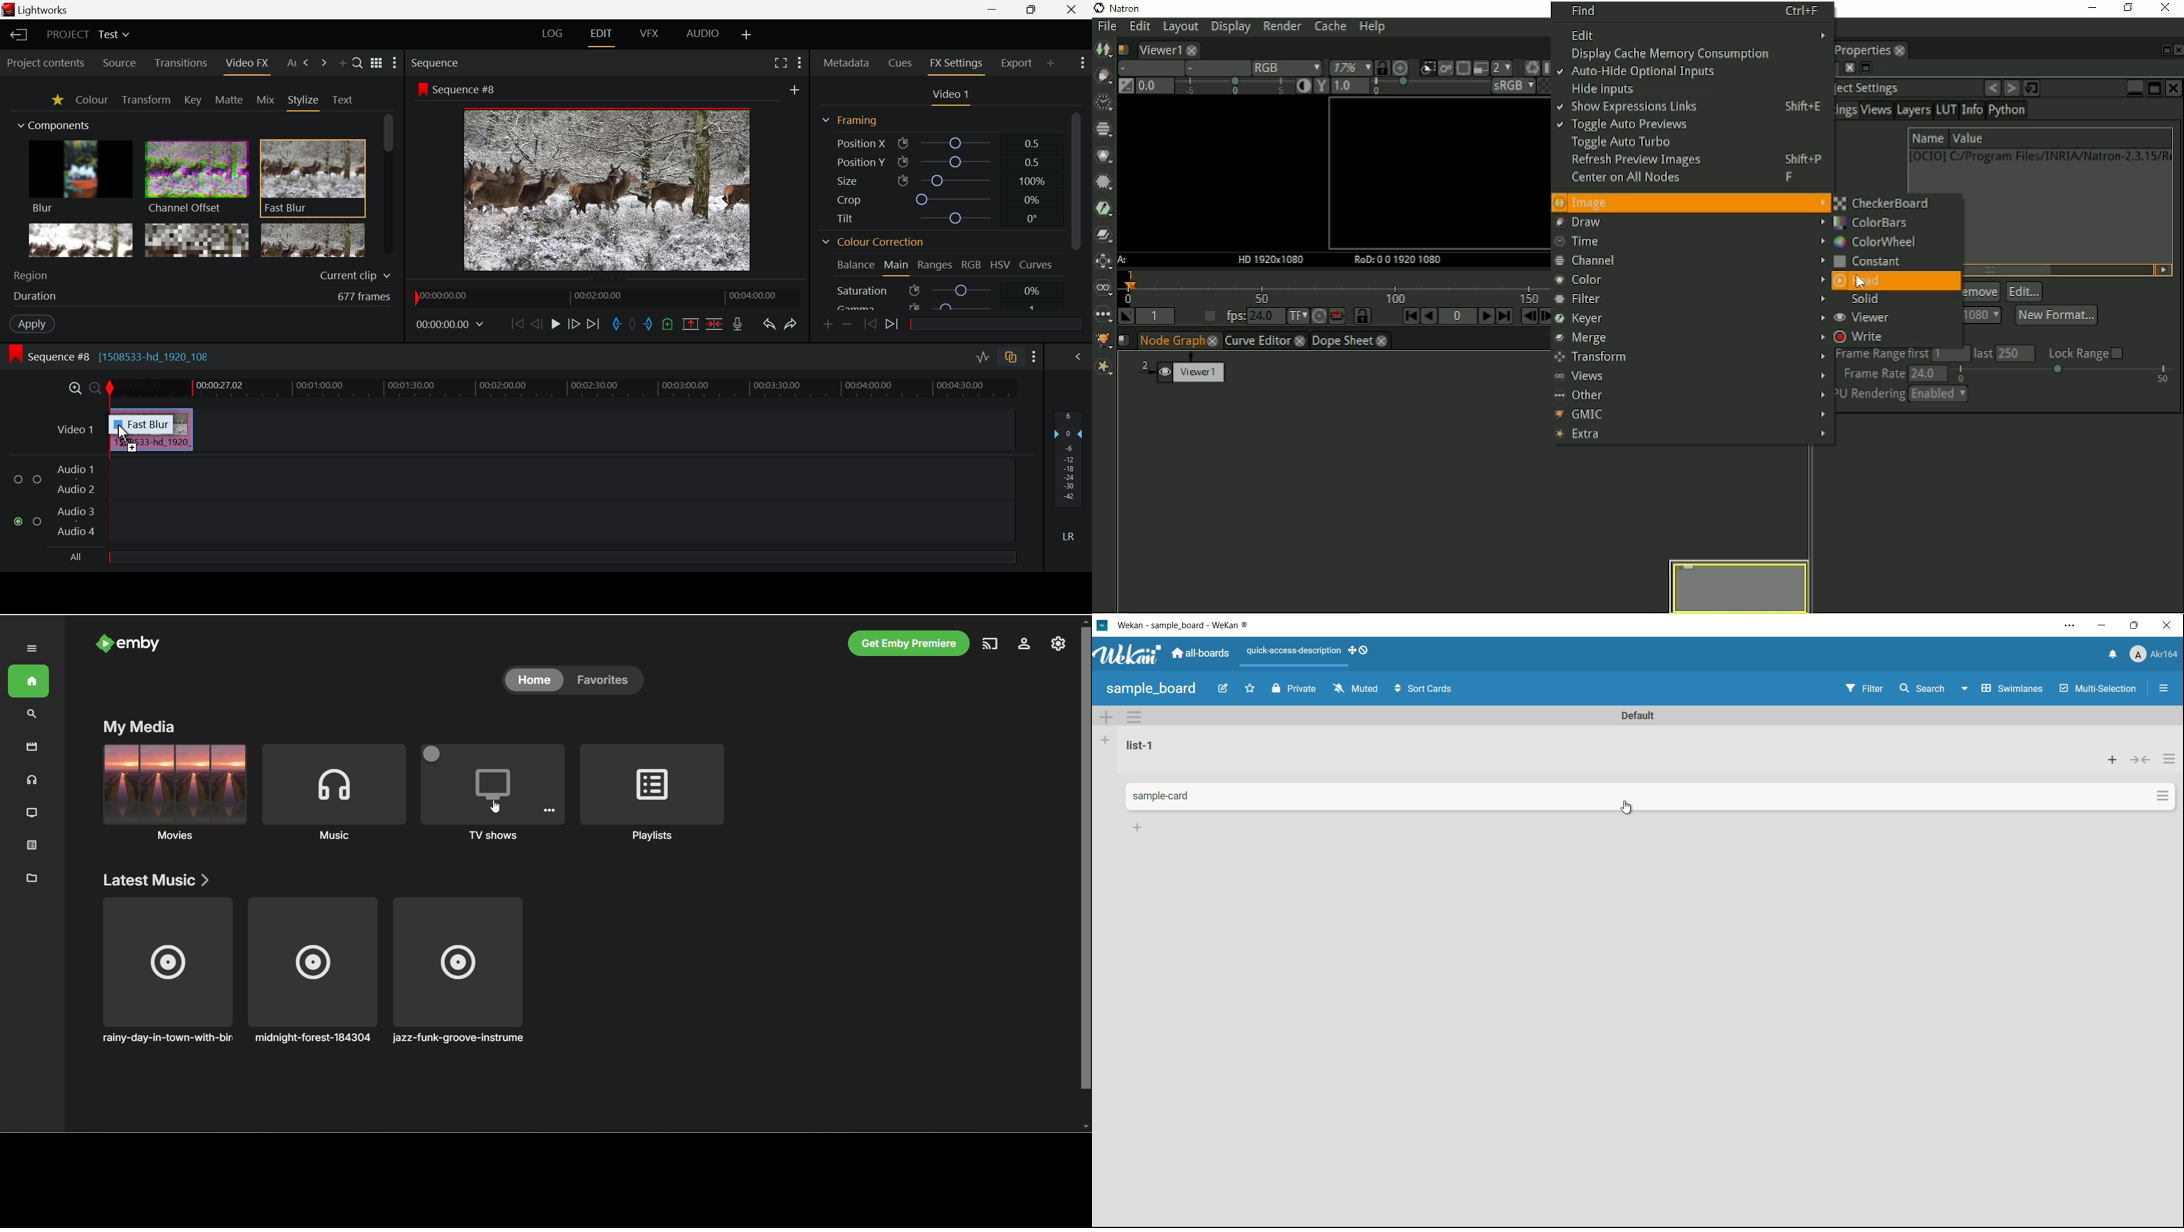 The height and width of the screenshot is (1232, 2184). Describe the element at coordinates (827, 326) in the screenshot. I see `Add keyframe` at that location.